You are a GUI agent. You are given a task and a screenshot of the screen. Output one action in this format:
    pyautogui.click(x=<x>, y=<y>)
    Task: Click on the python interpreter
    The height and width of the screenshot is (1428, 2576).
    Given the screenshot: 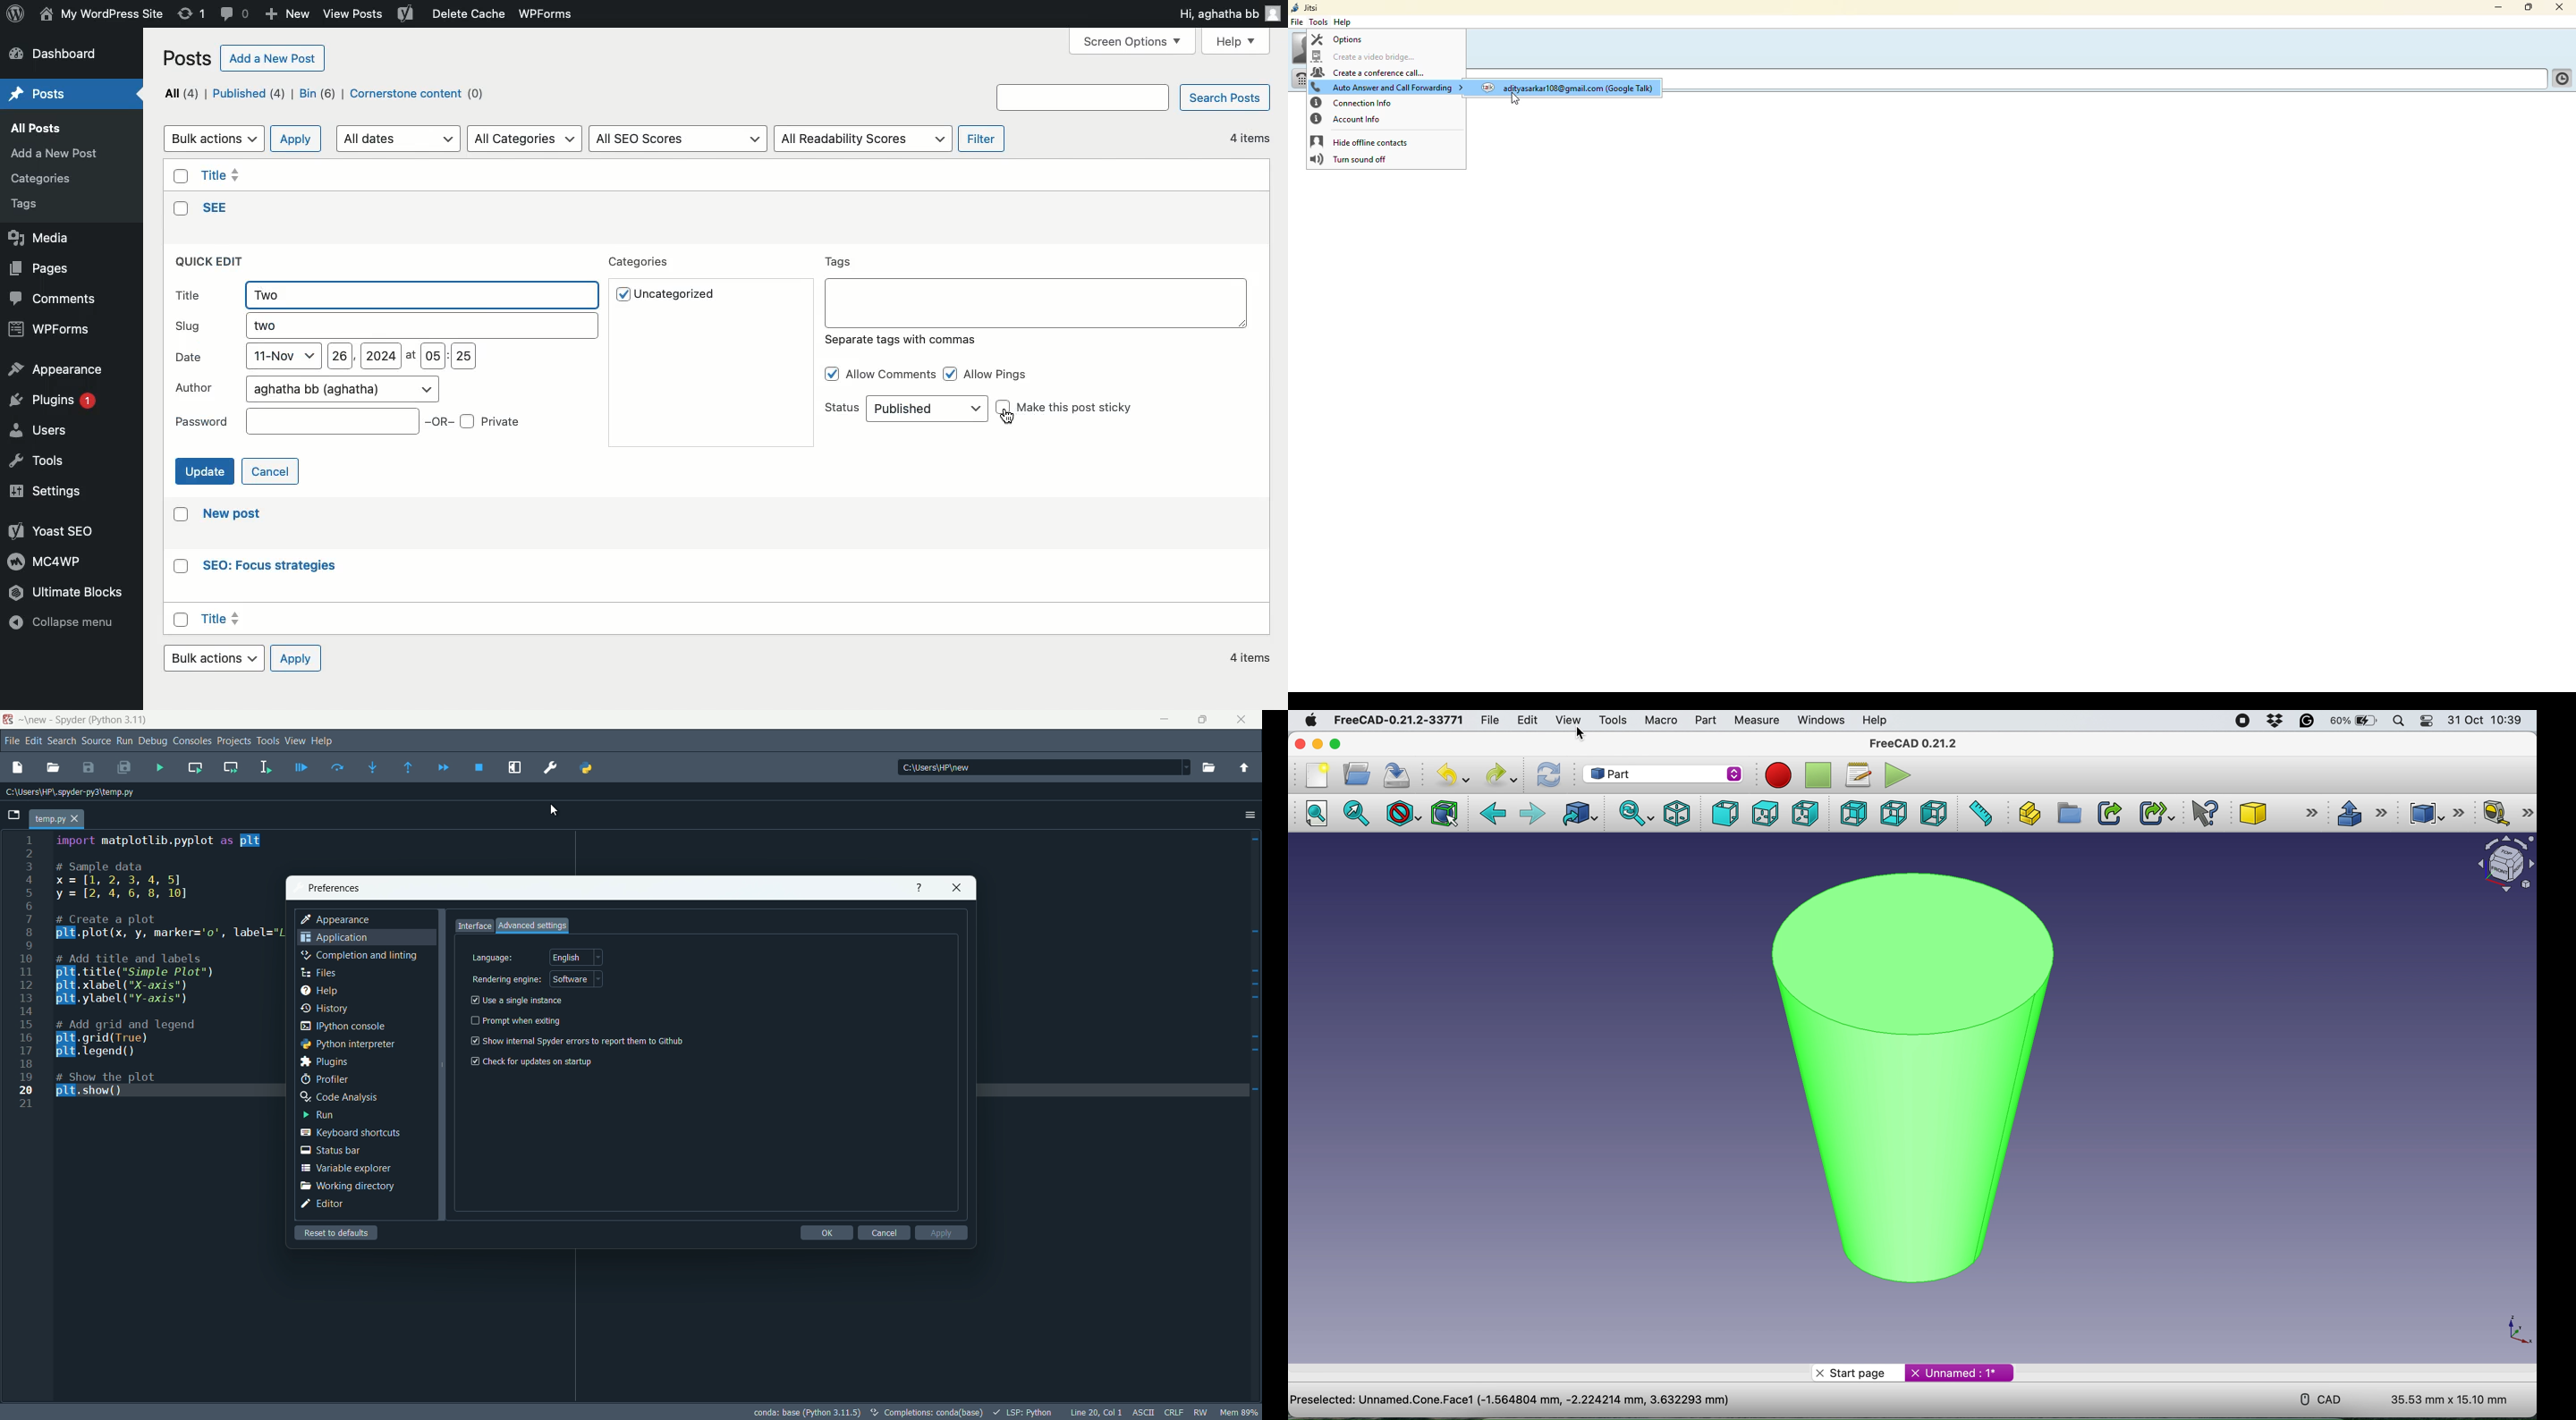 What is the action you would take?
    pyautogui.click(x=348, y=1044)
    